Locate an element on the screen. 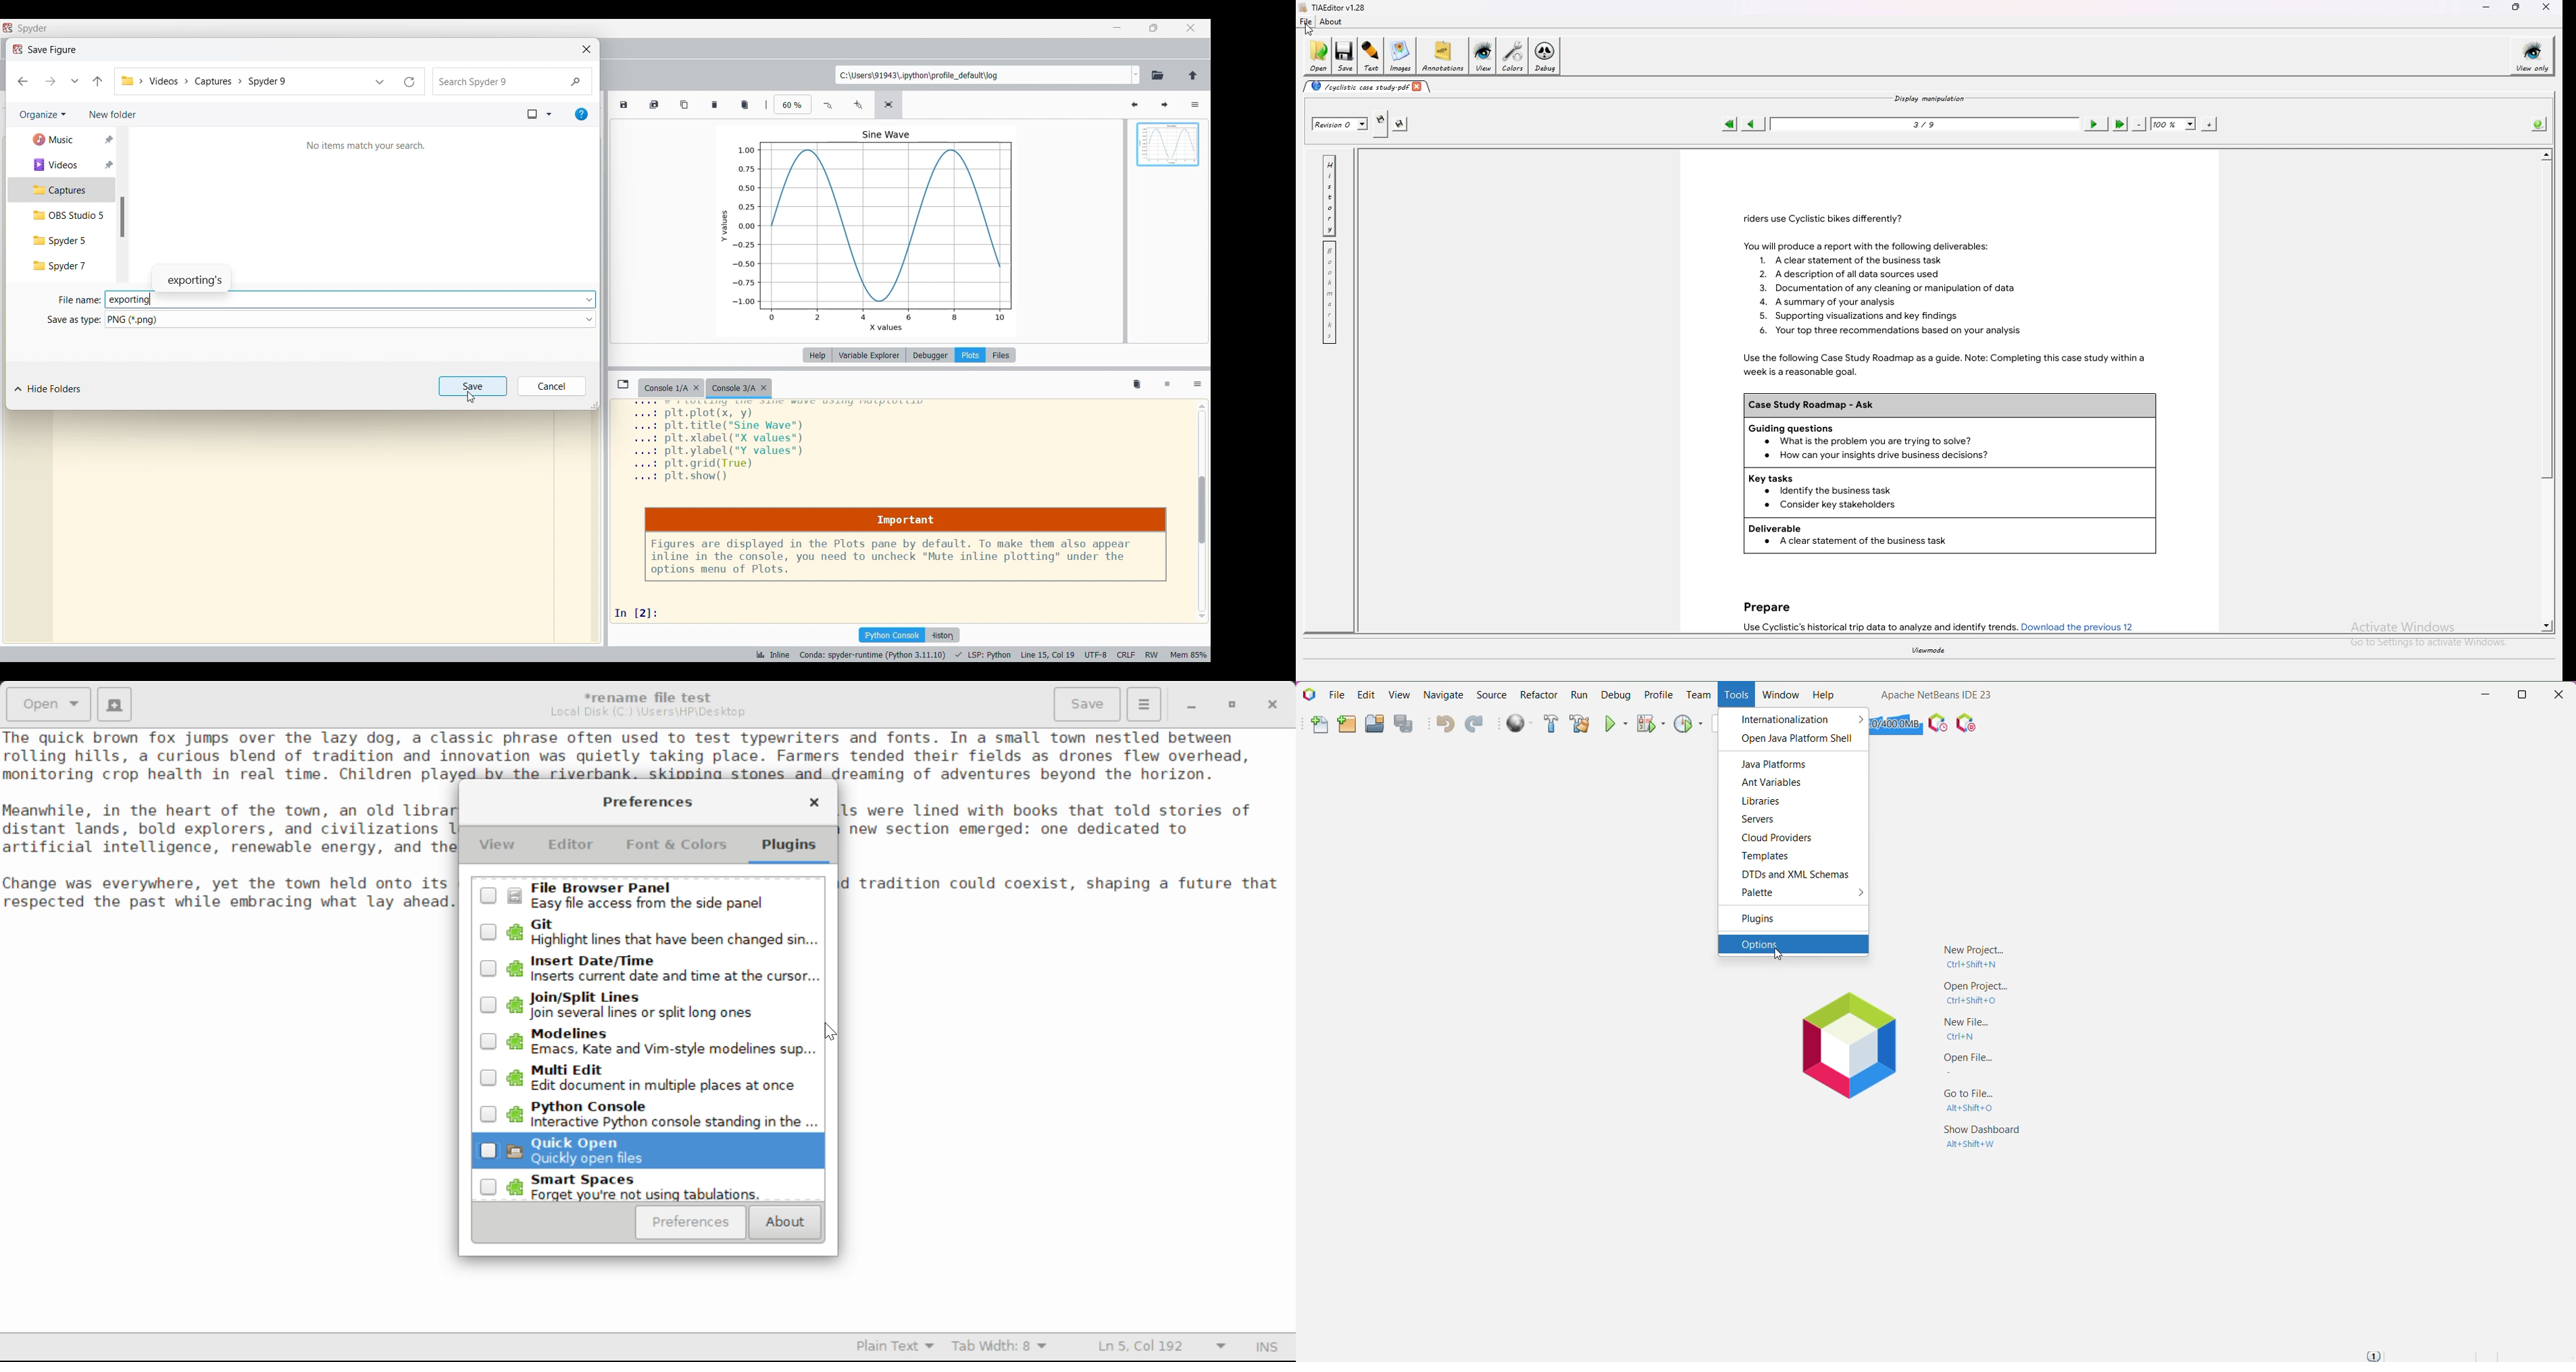 The height and width of the screenshot is (1372, 2576). Plots is located at coordinates (970, 355).